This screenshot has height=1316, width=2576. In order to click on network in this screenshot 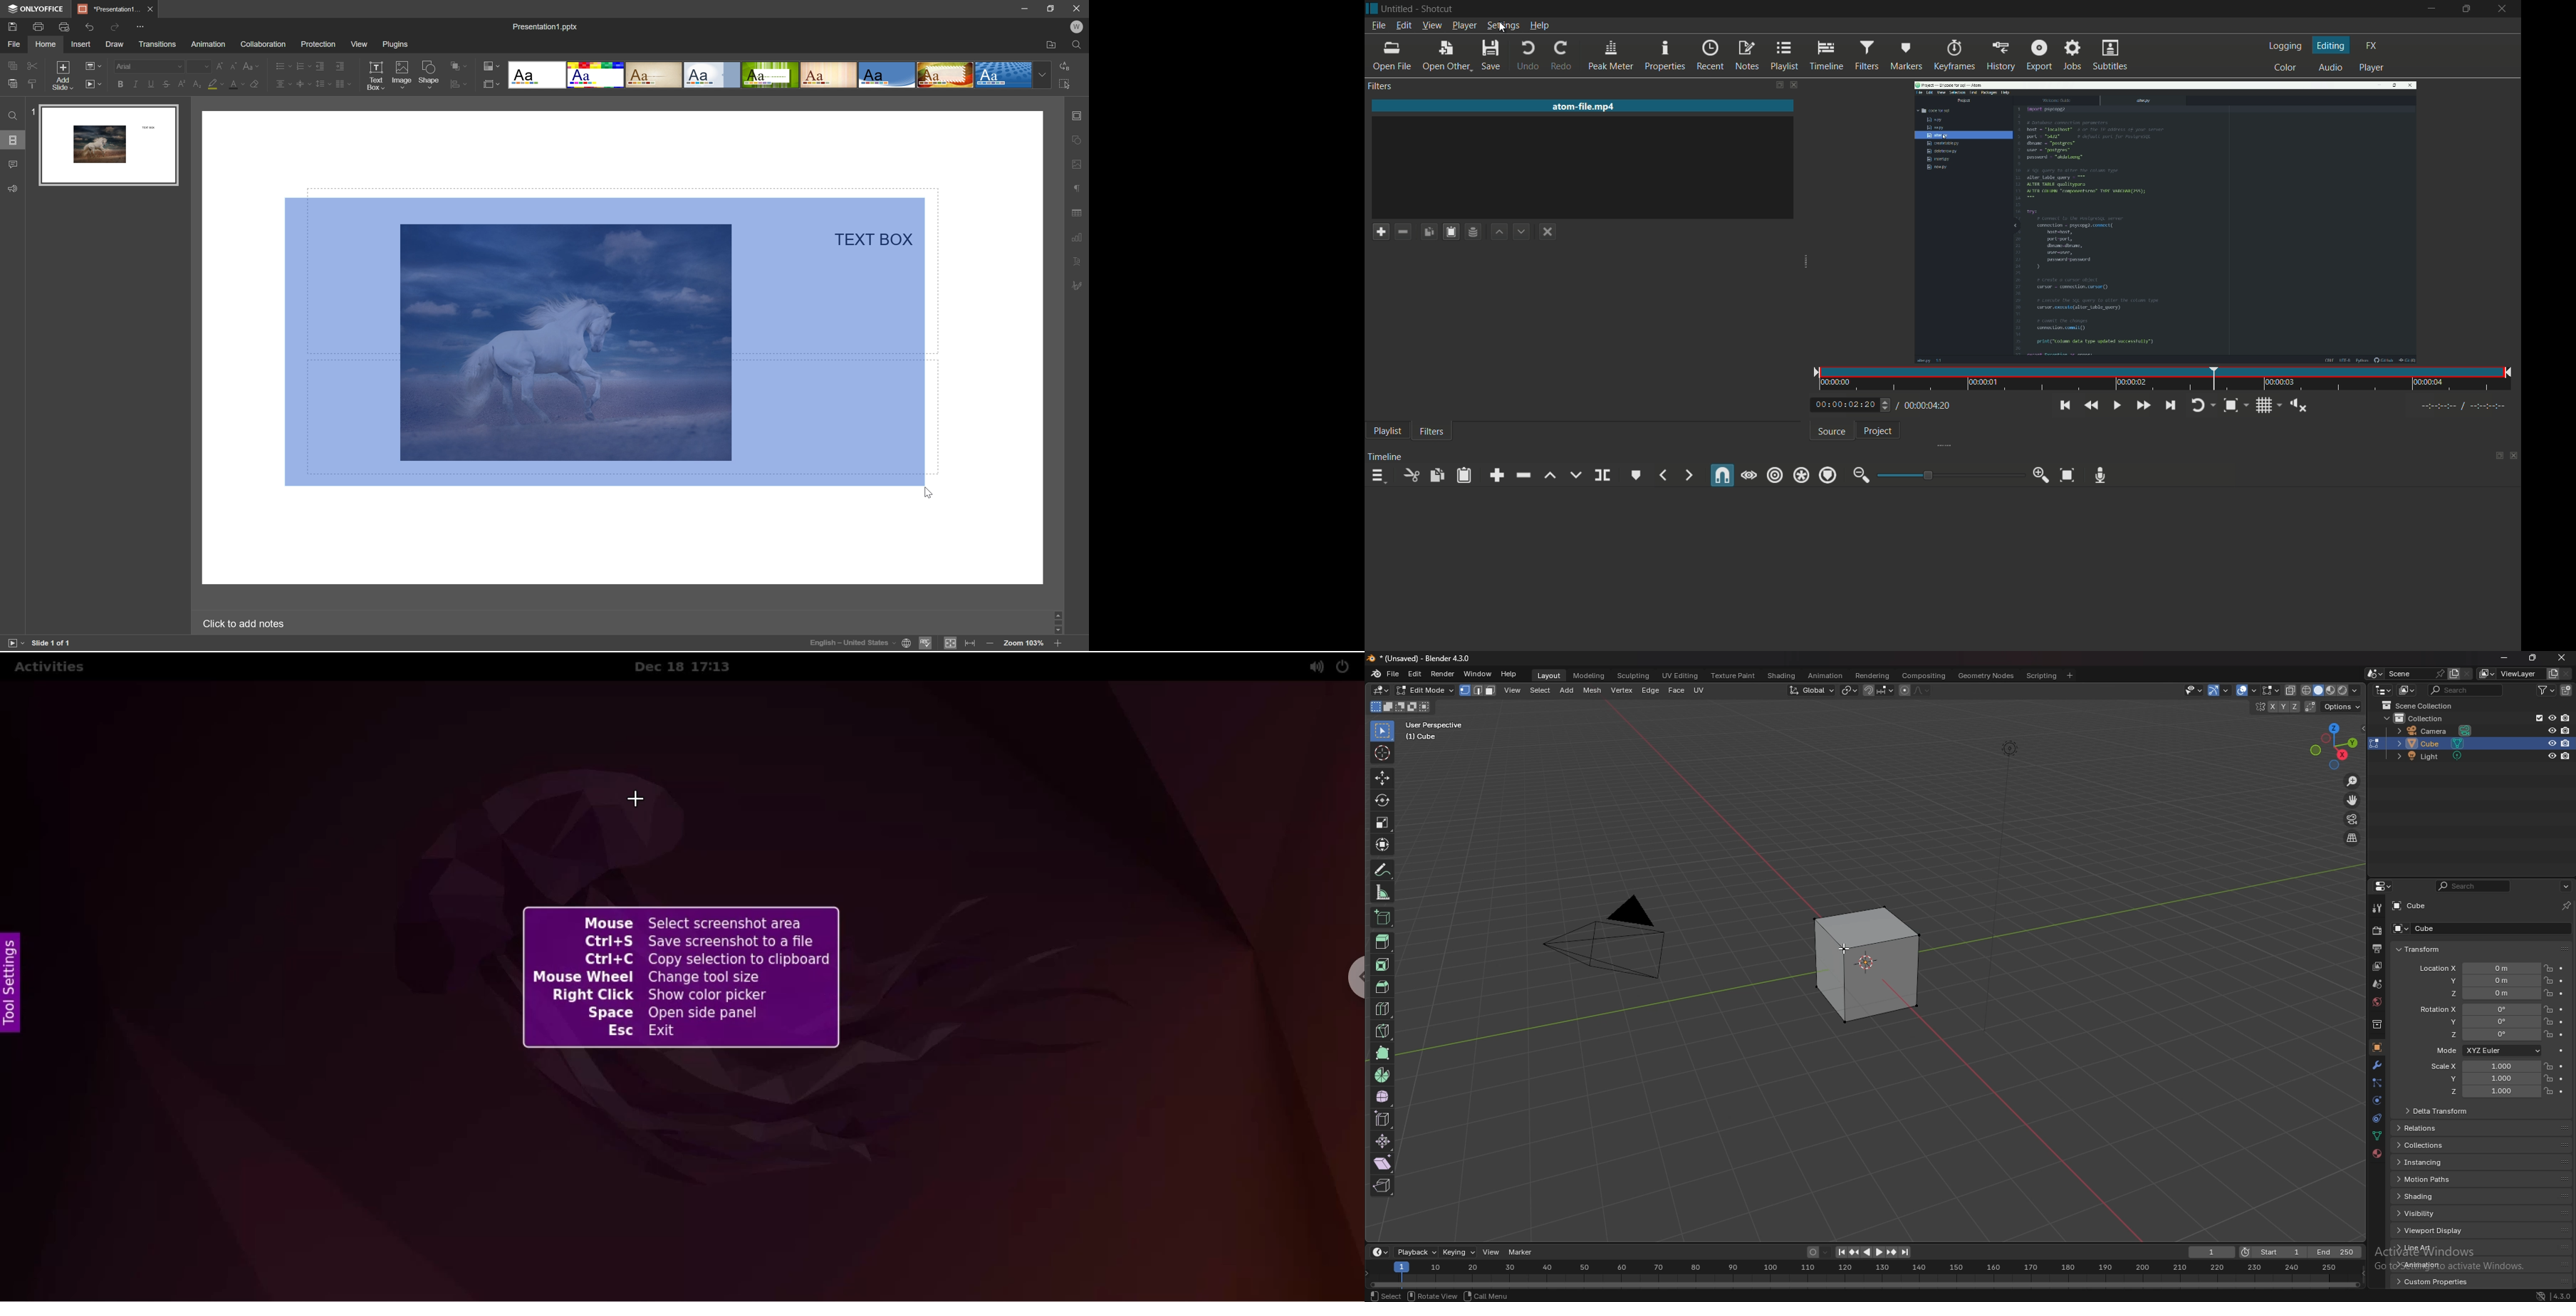, I will do `click(2541, 1295)`.